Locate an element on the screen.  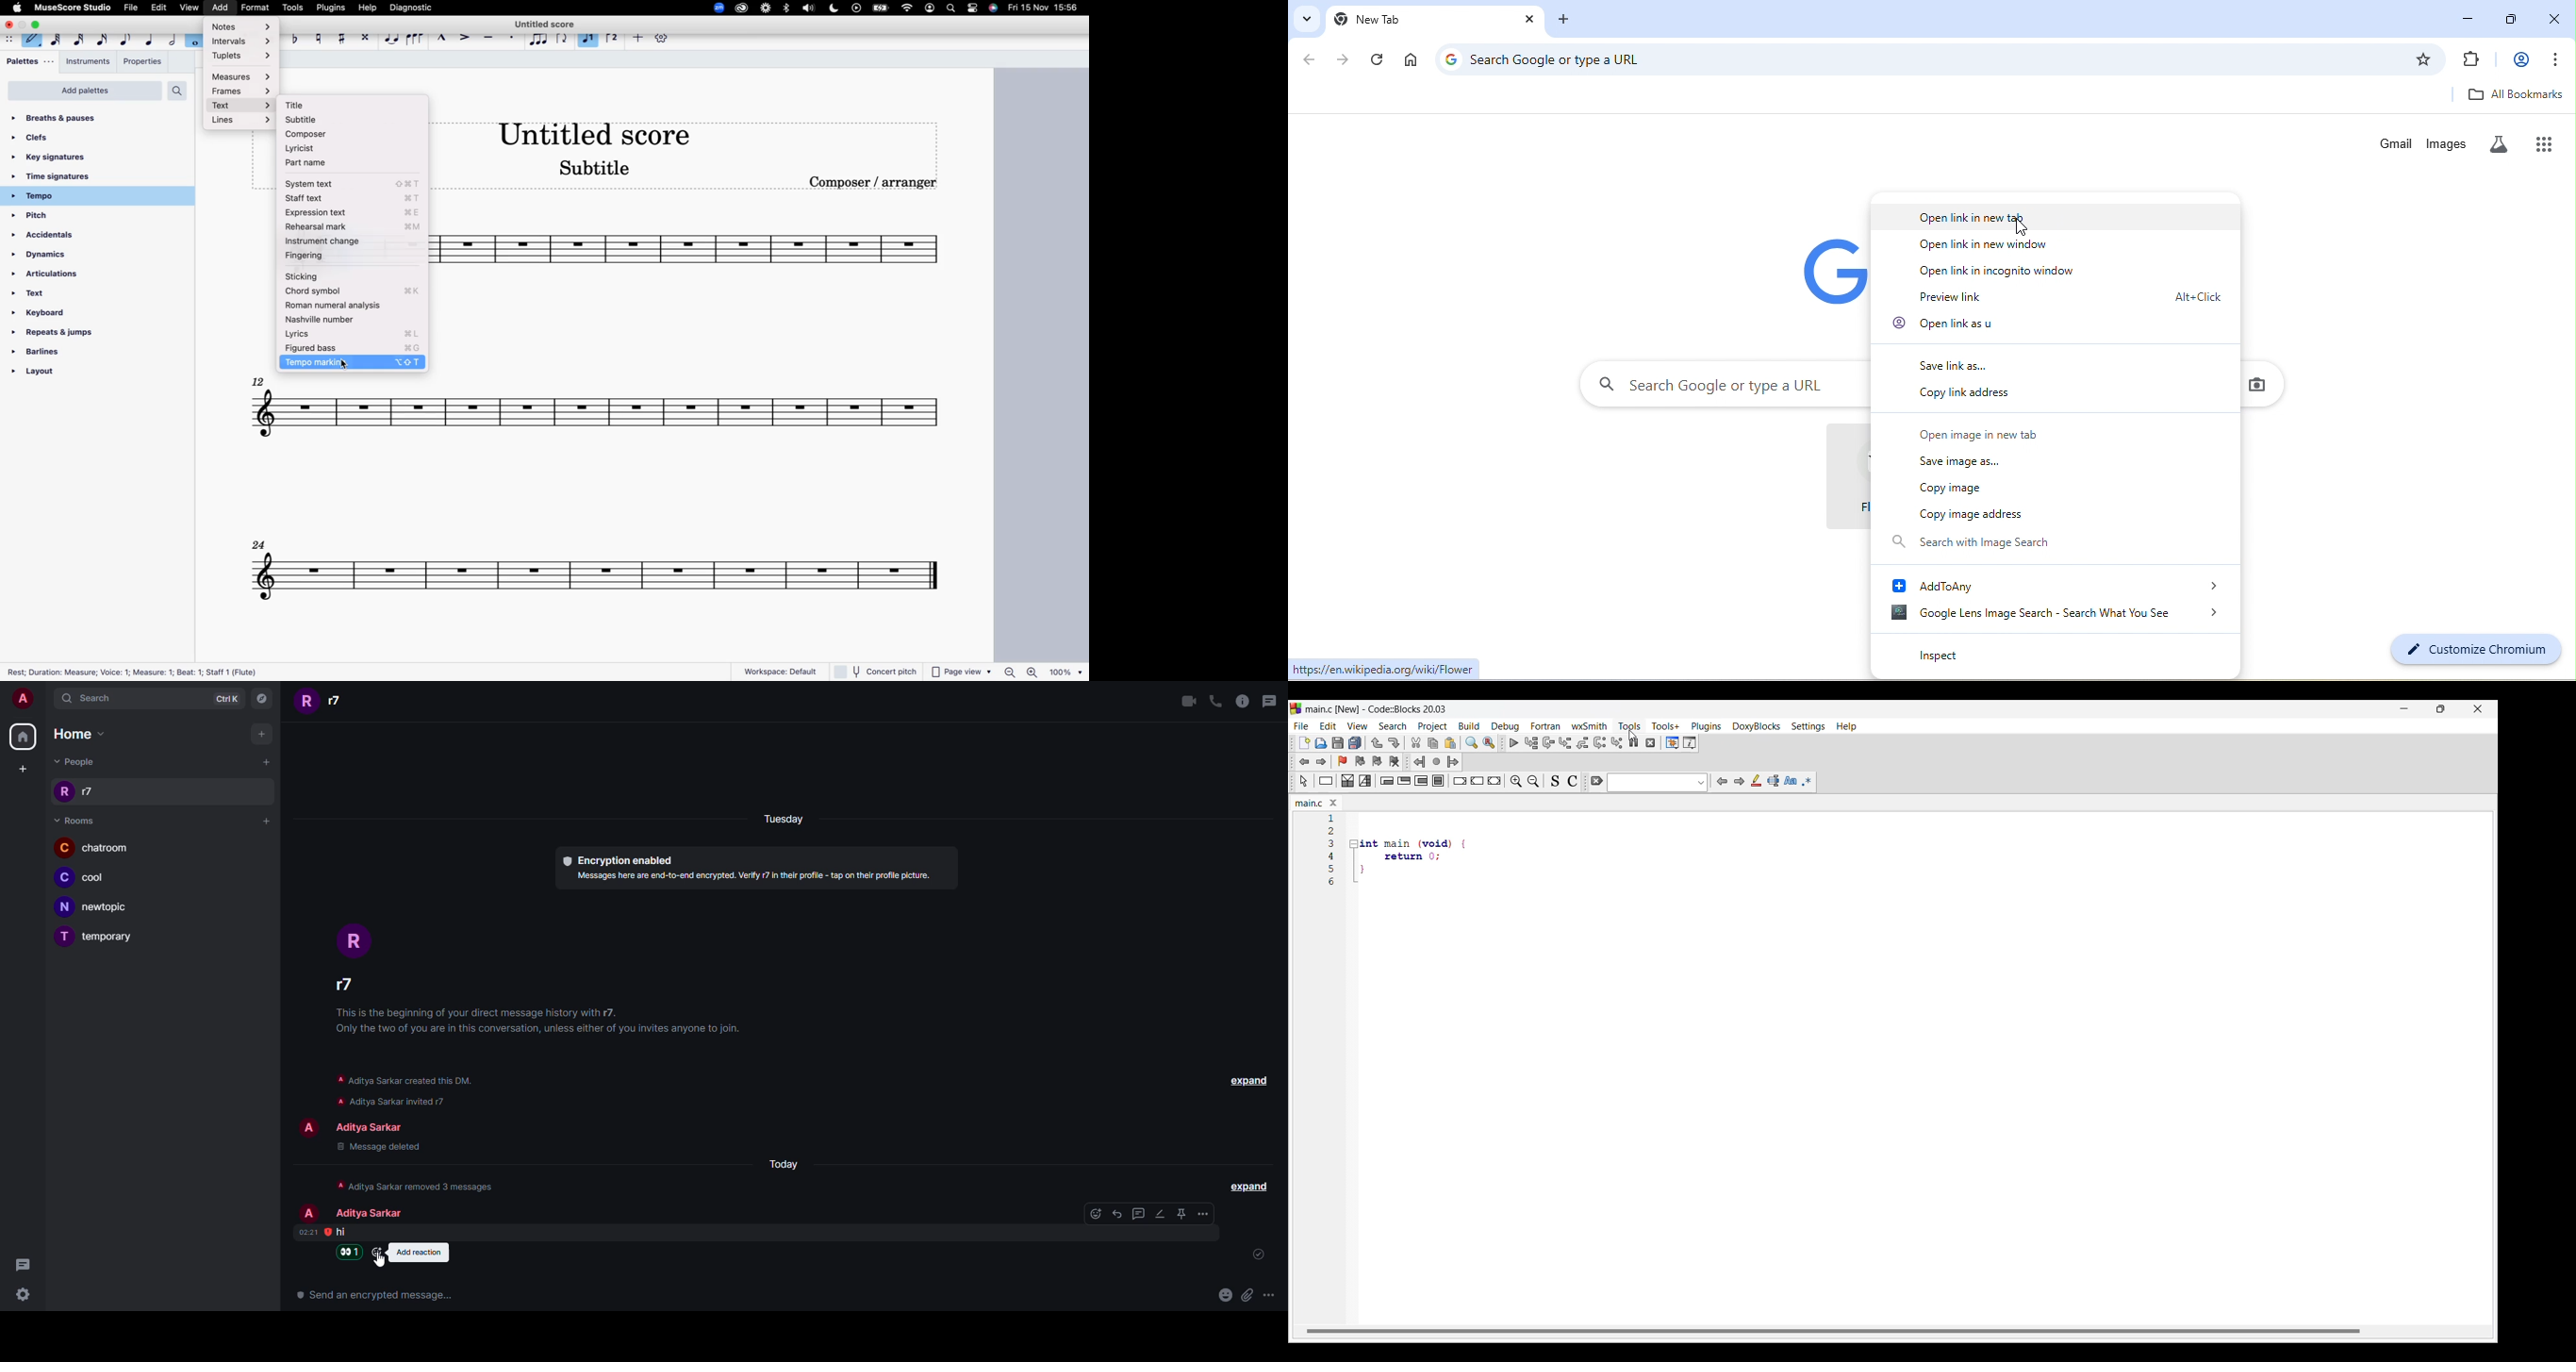
File menu is located at coordinates (1301, 726).